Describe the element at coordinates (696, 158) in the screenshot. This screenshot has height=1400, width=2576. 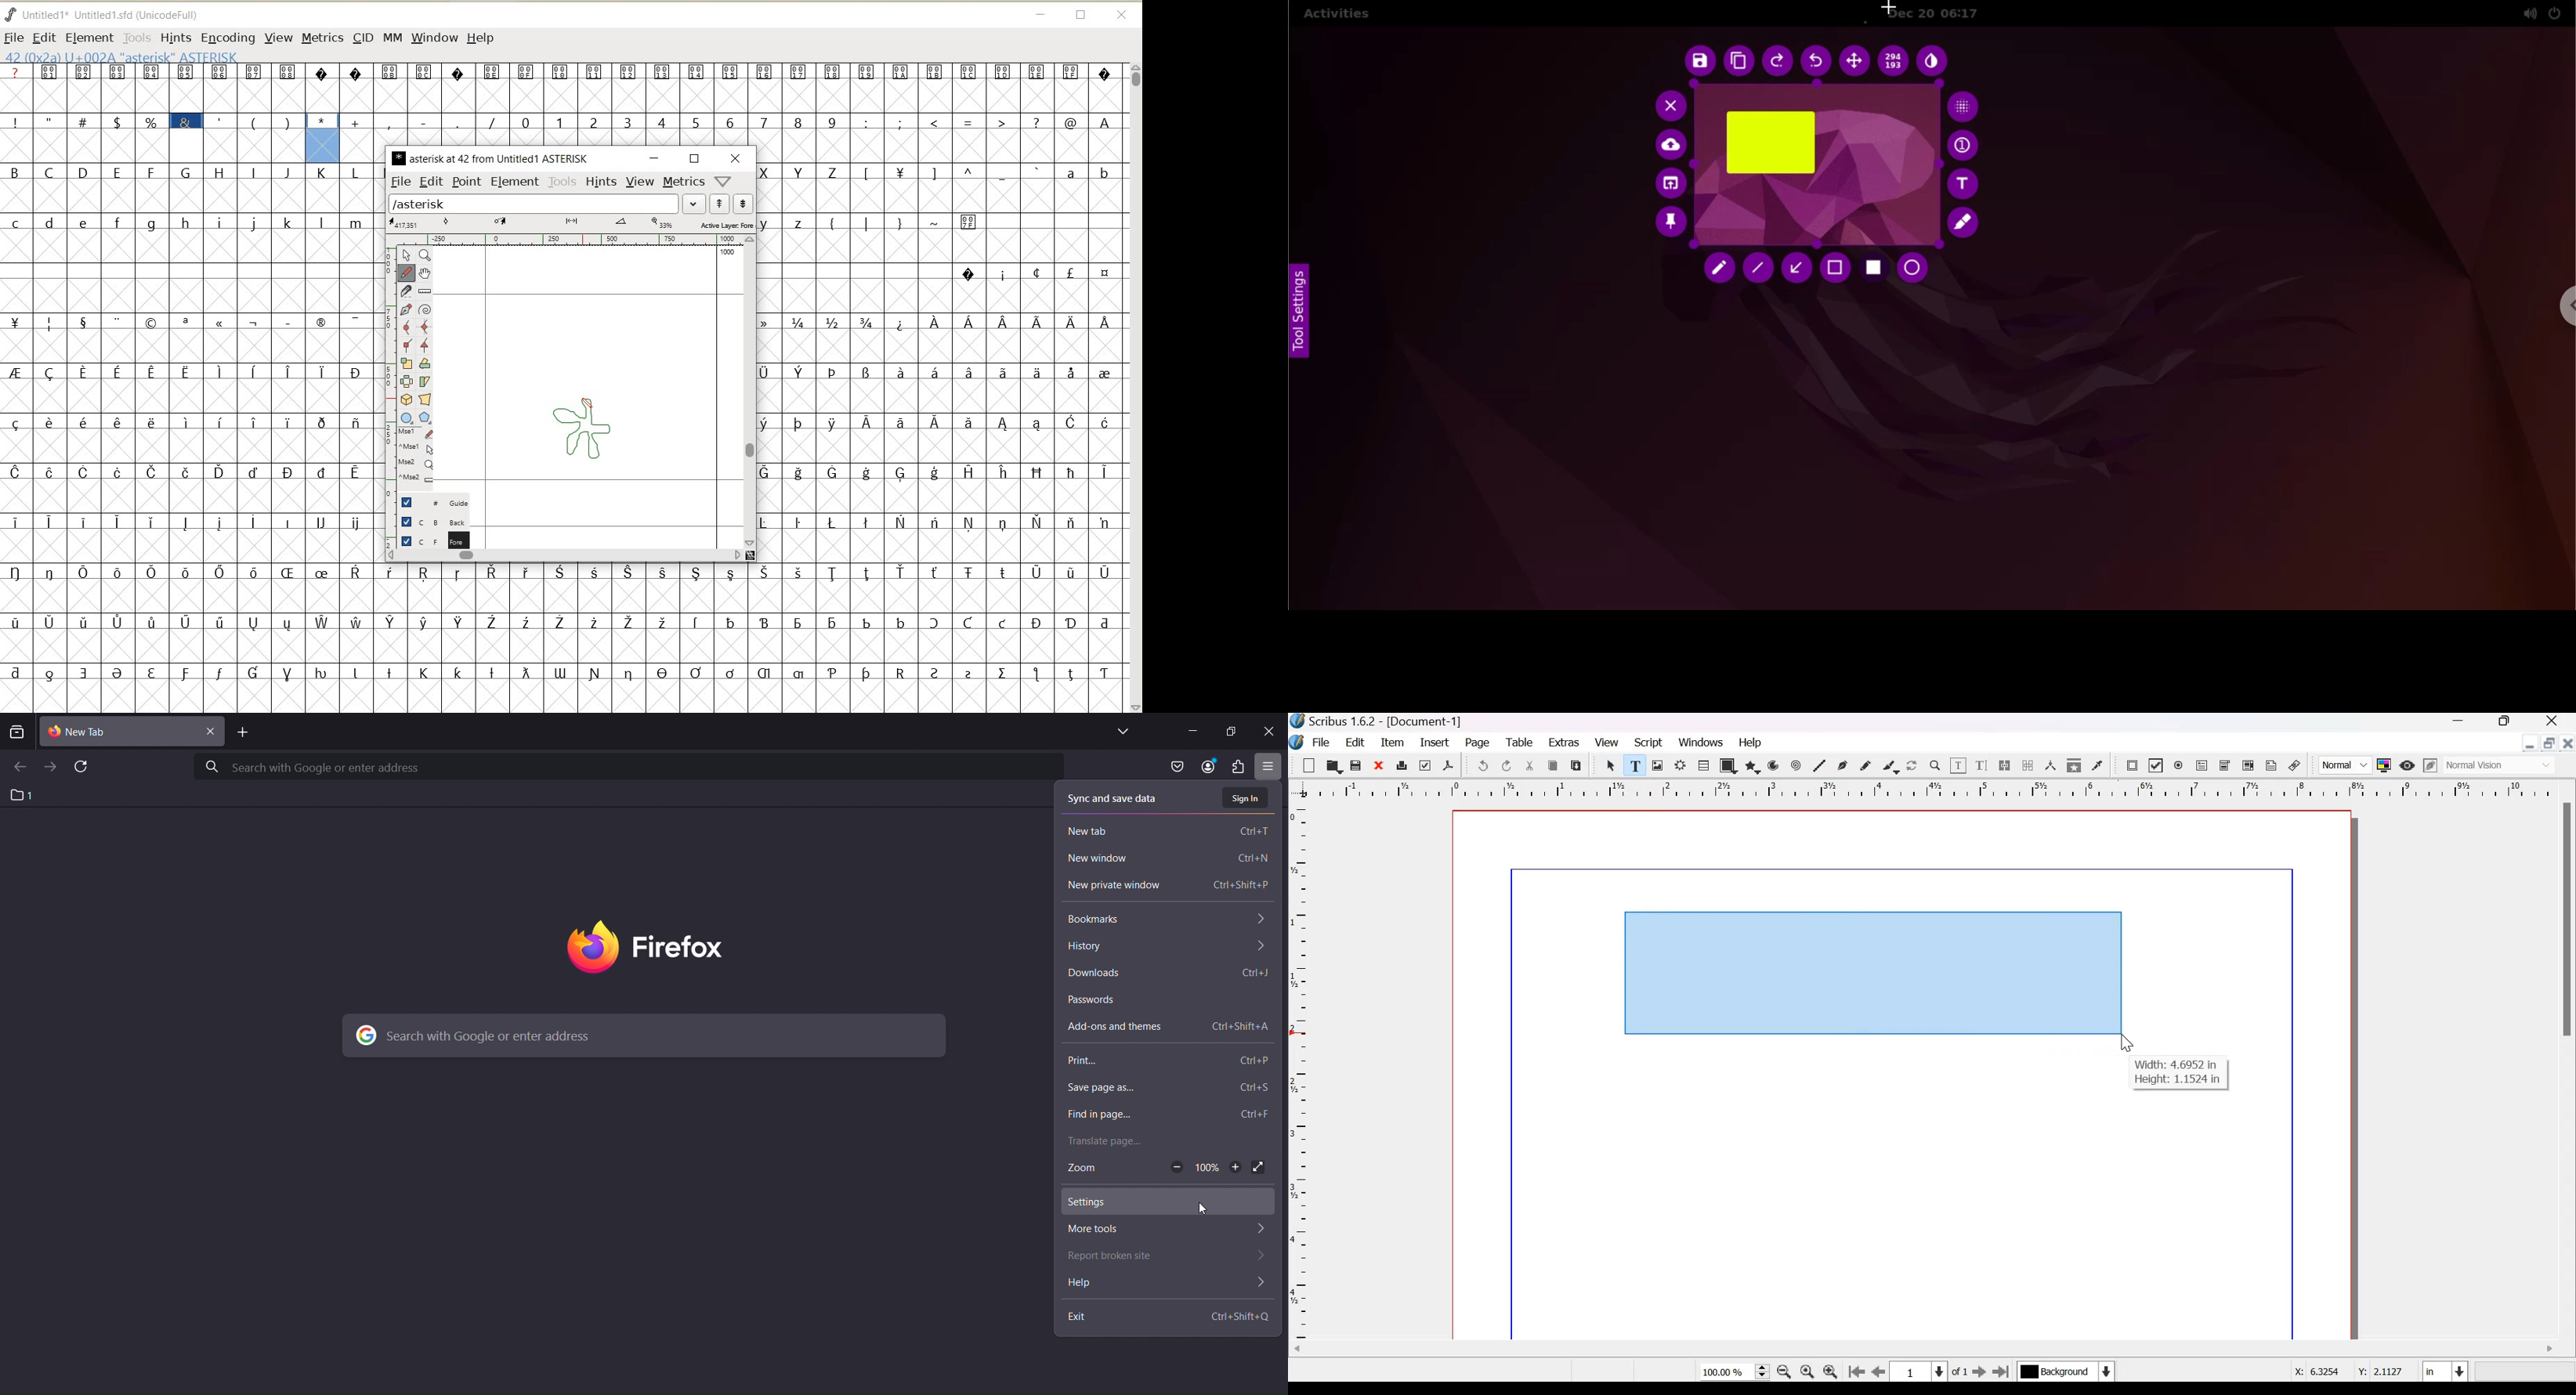
I see `RESTORE` at that location.